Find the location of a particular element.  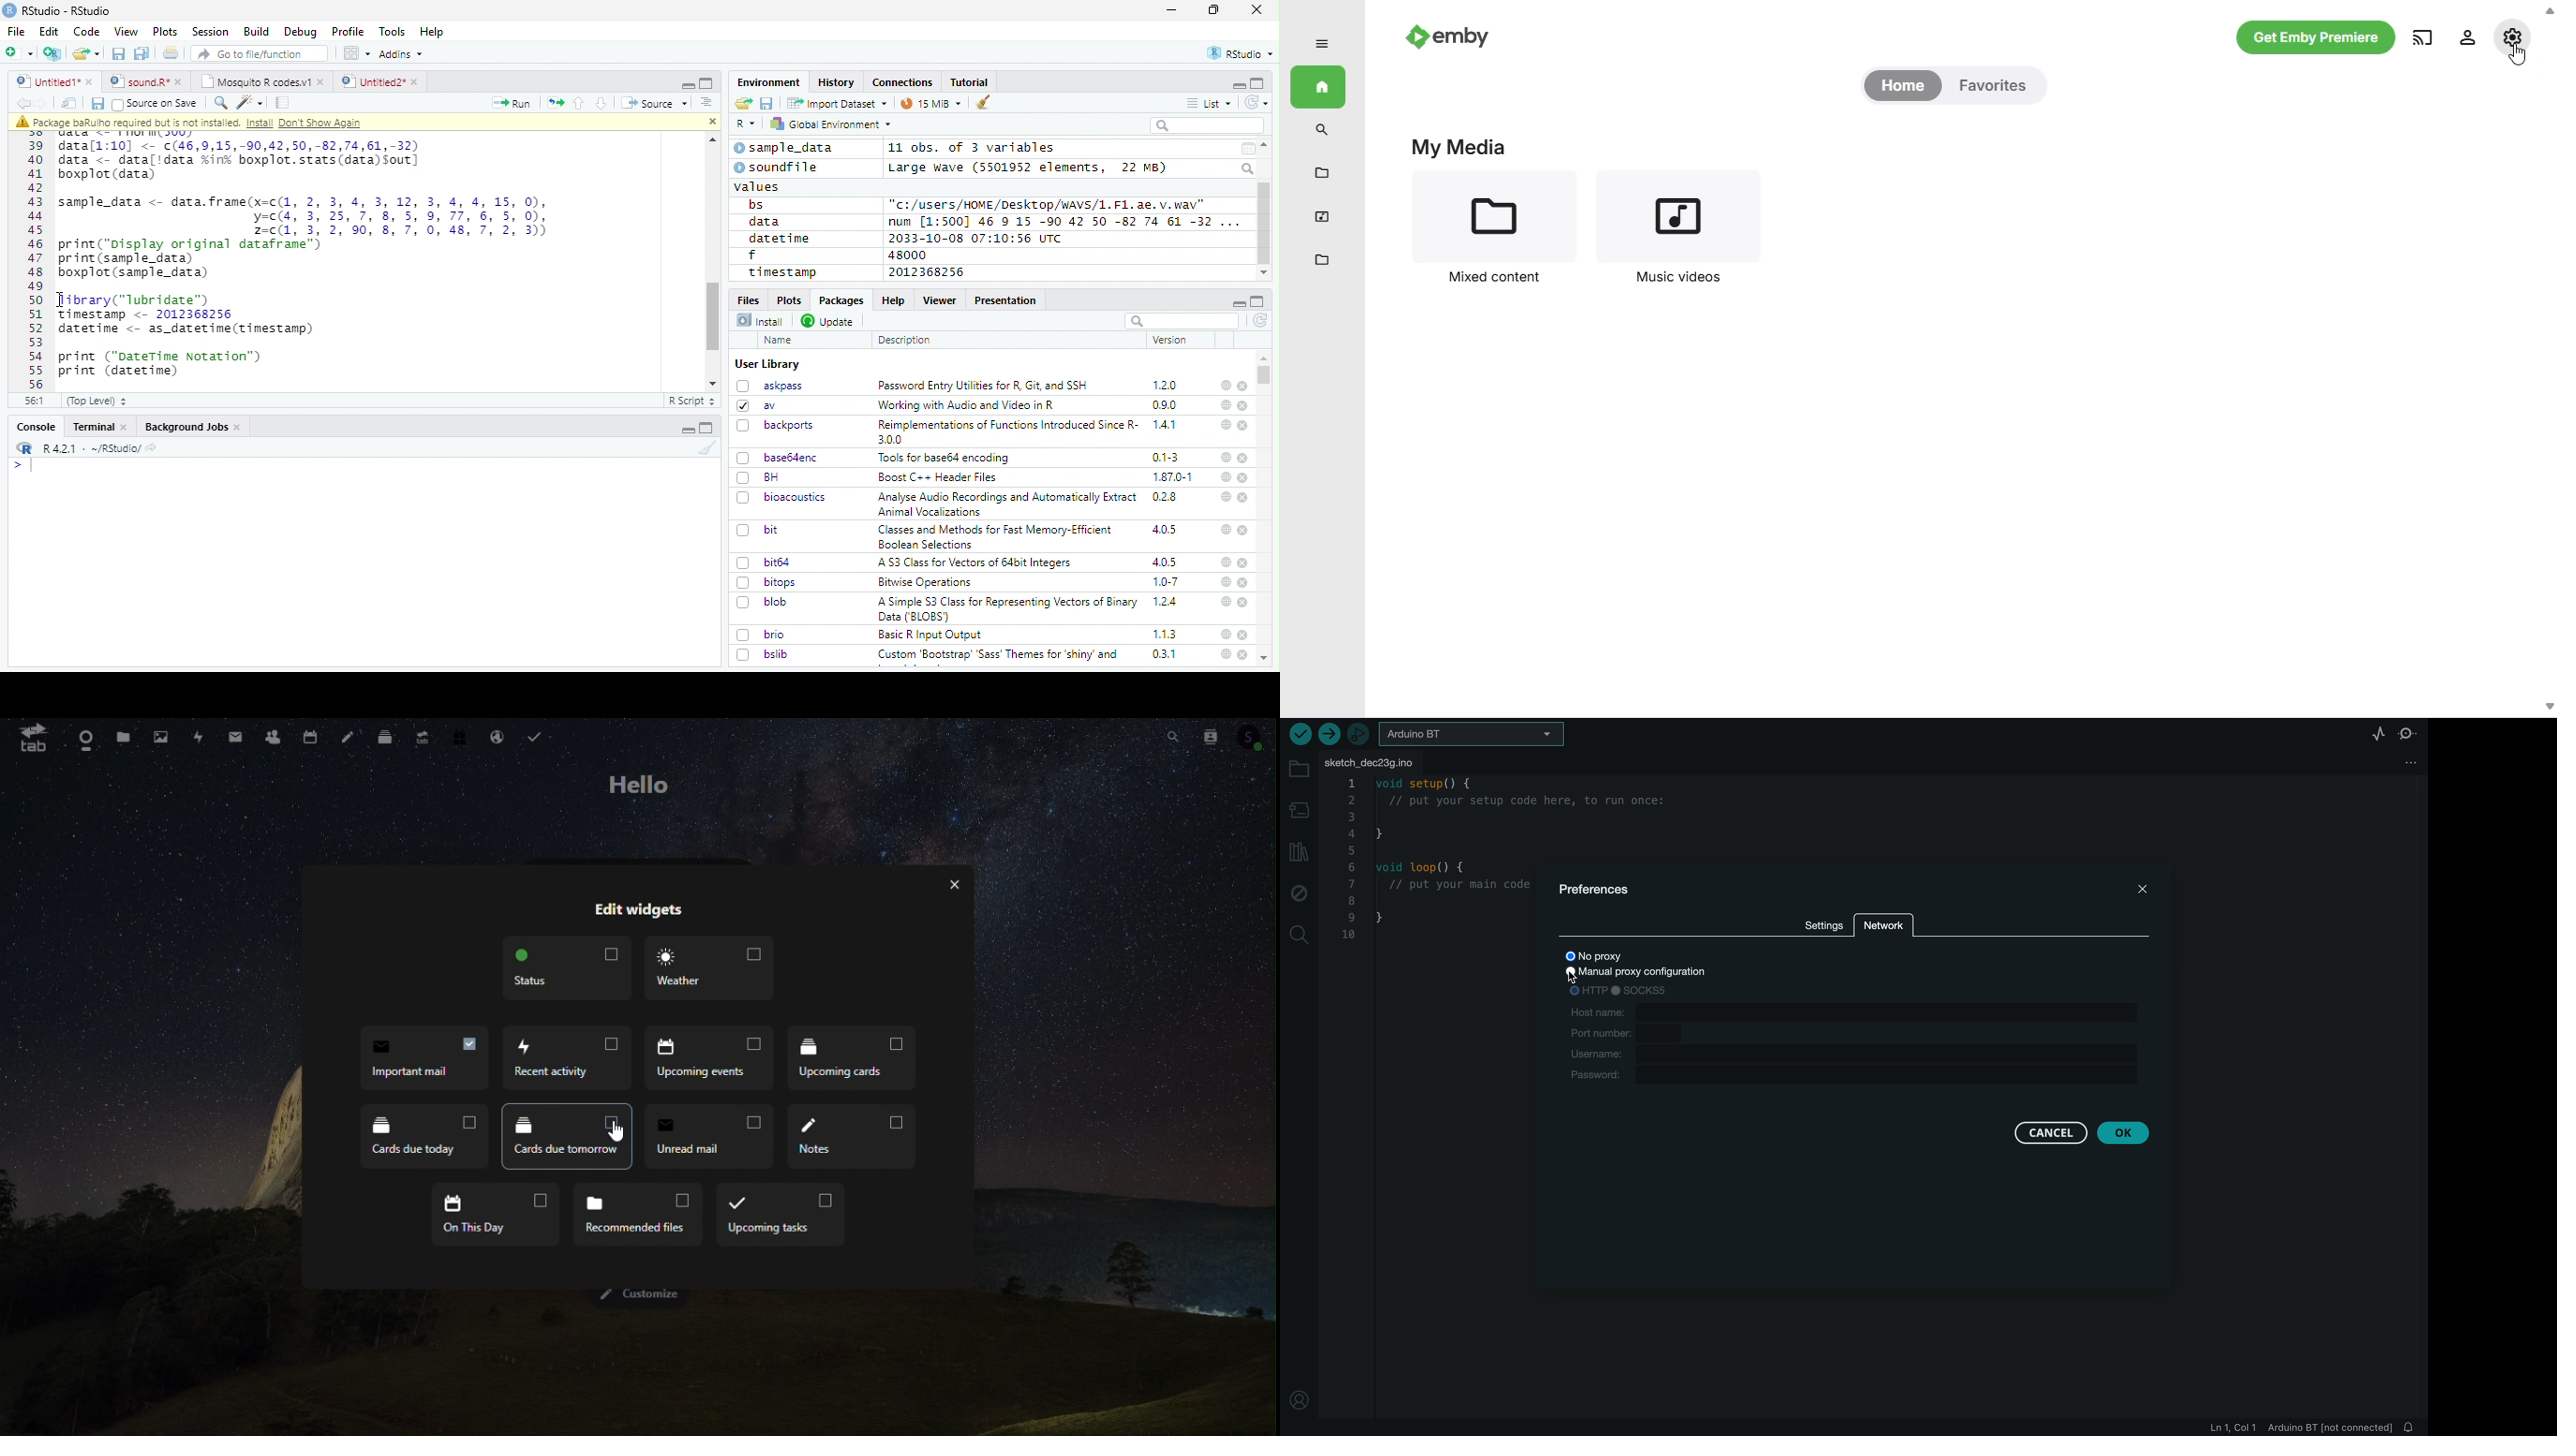

Load workspace is located at coordinates (744, 104).